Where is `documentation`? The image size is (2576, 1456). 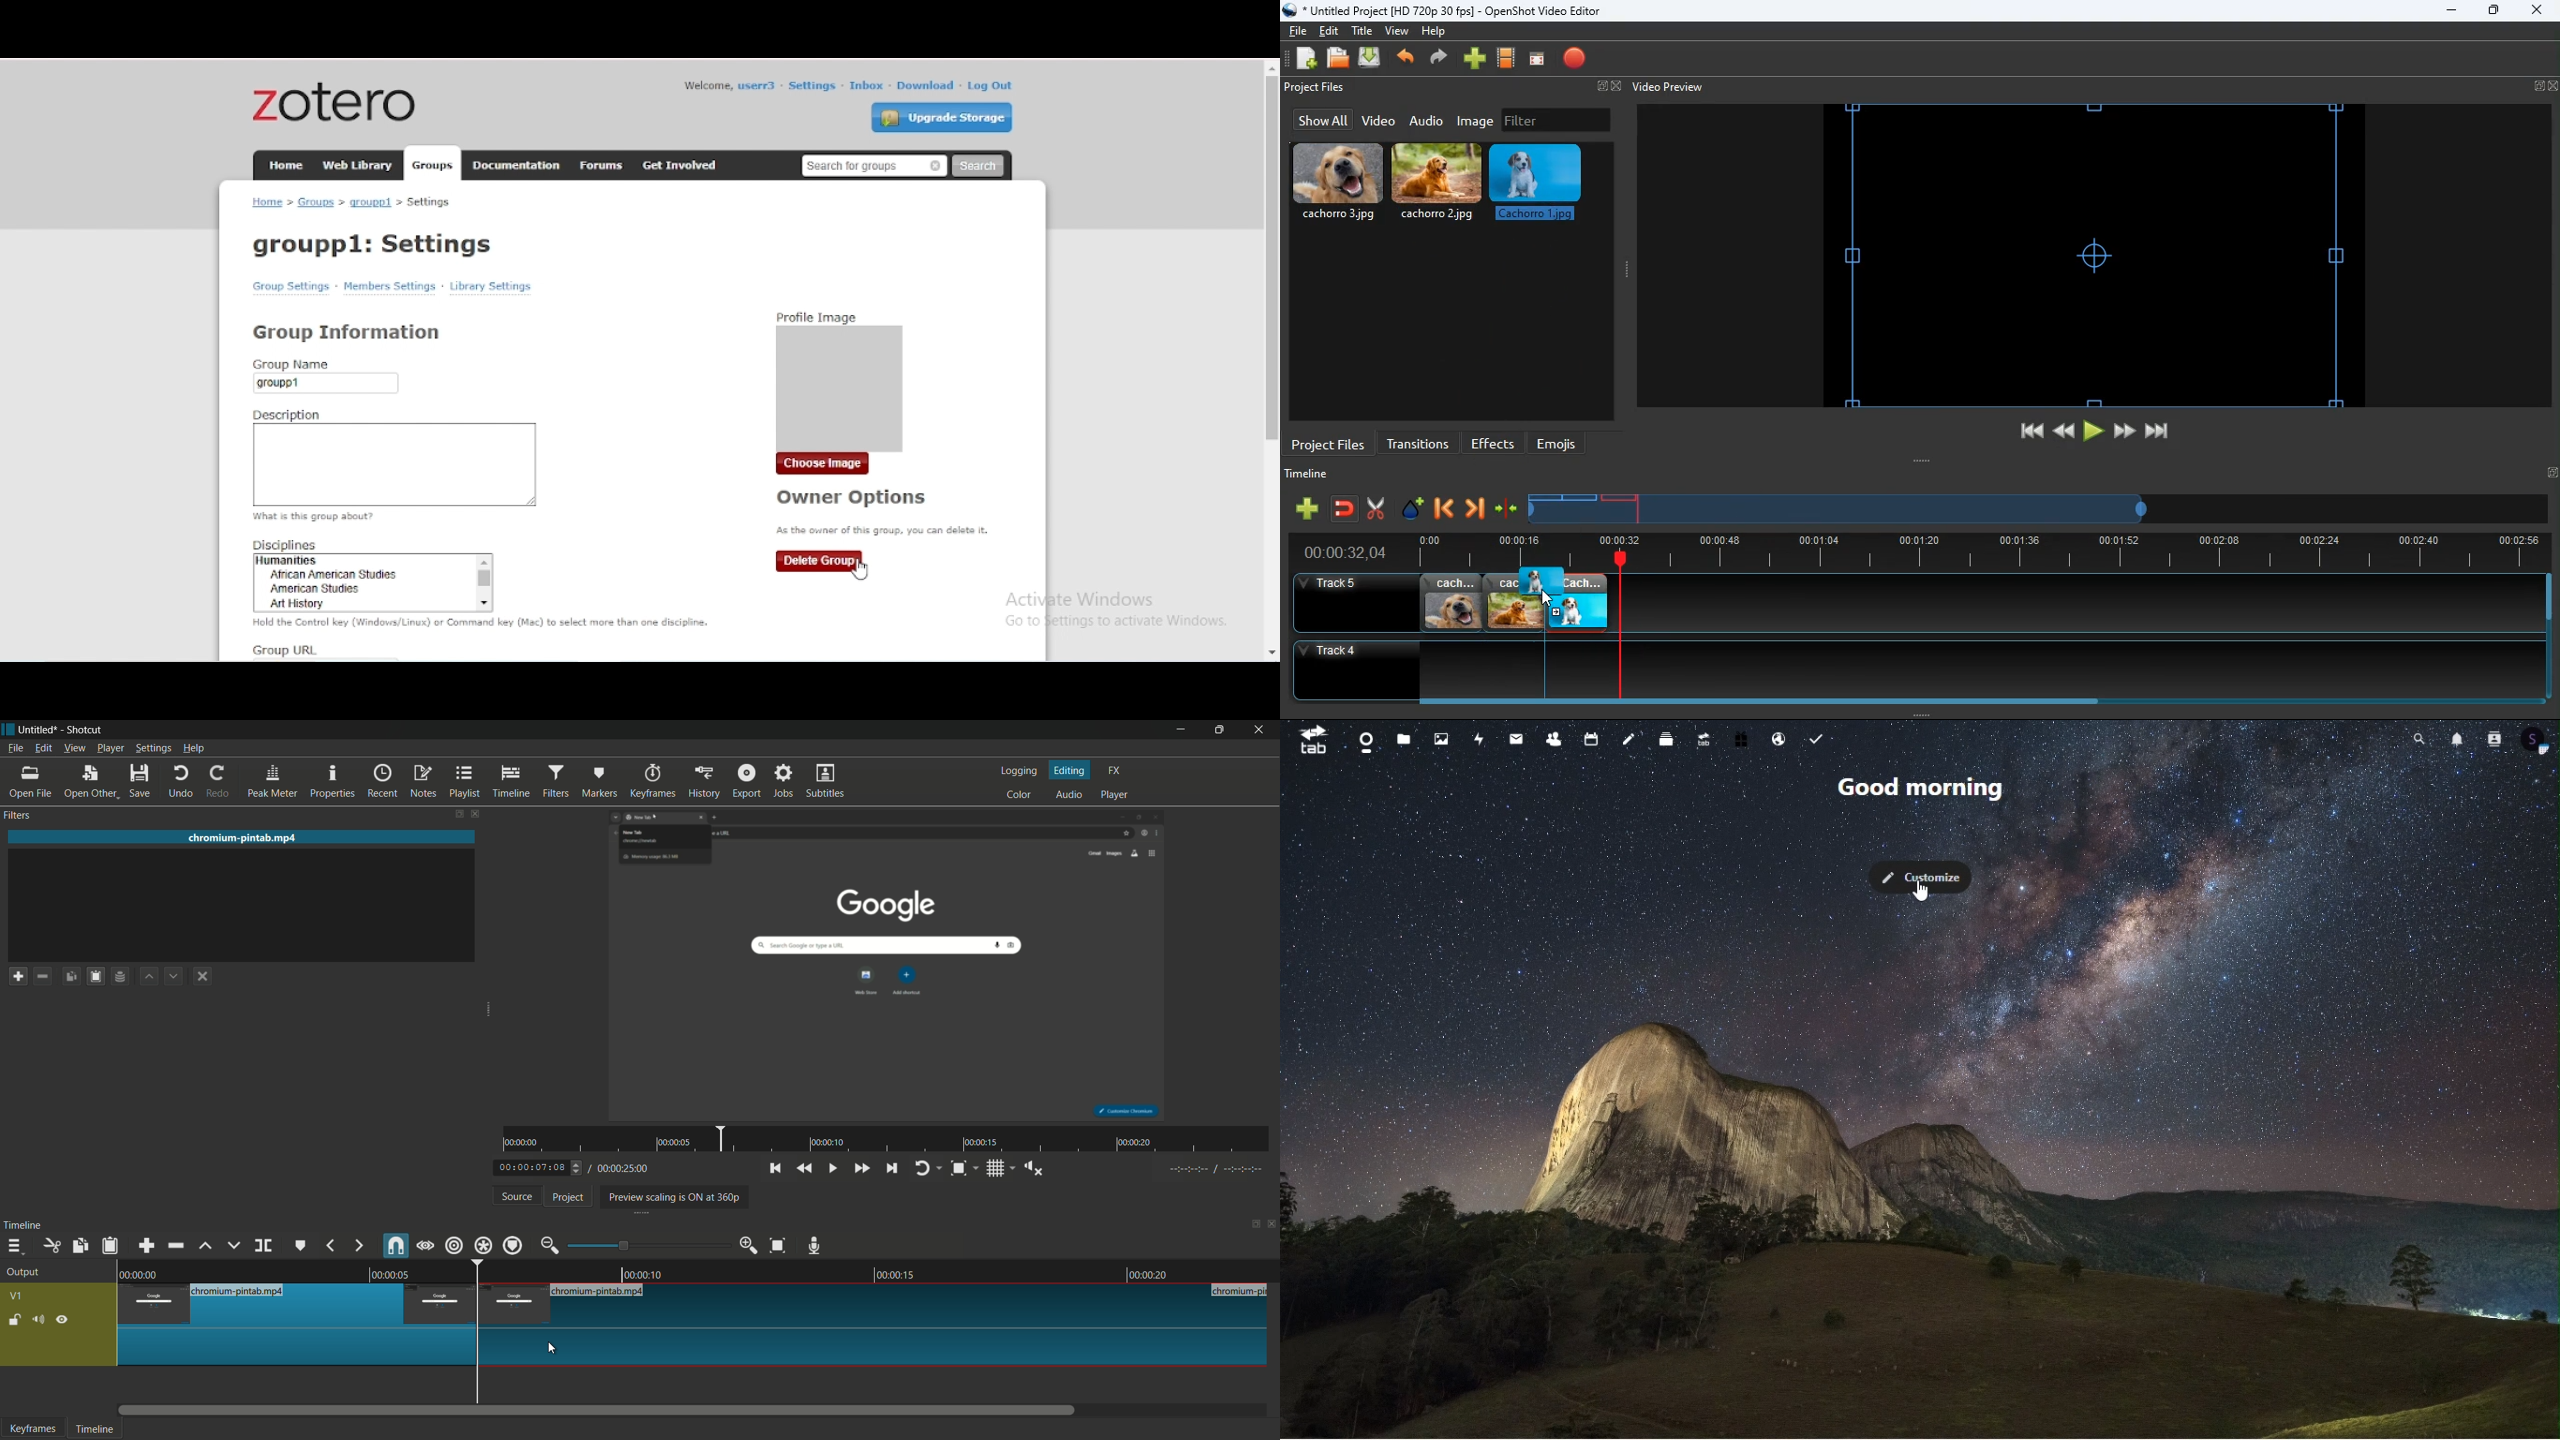 documentation is located at coordinates (514, 164).